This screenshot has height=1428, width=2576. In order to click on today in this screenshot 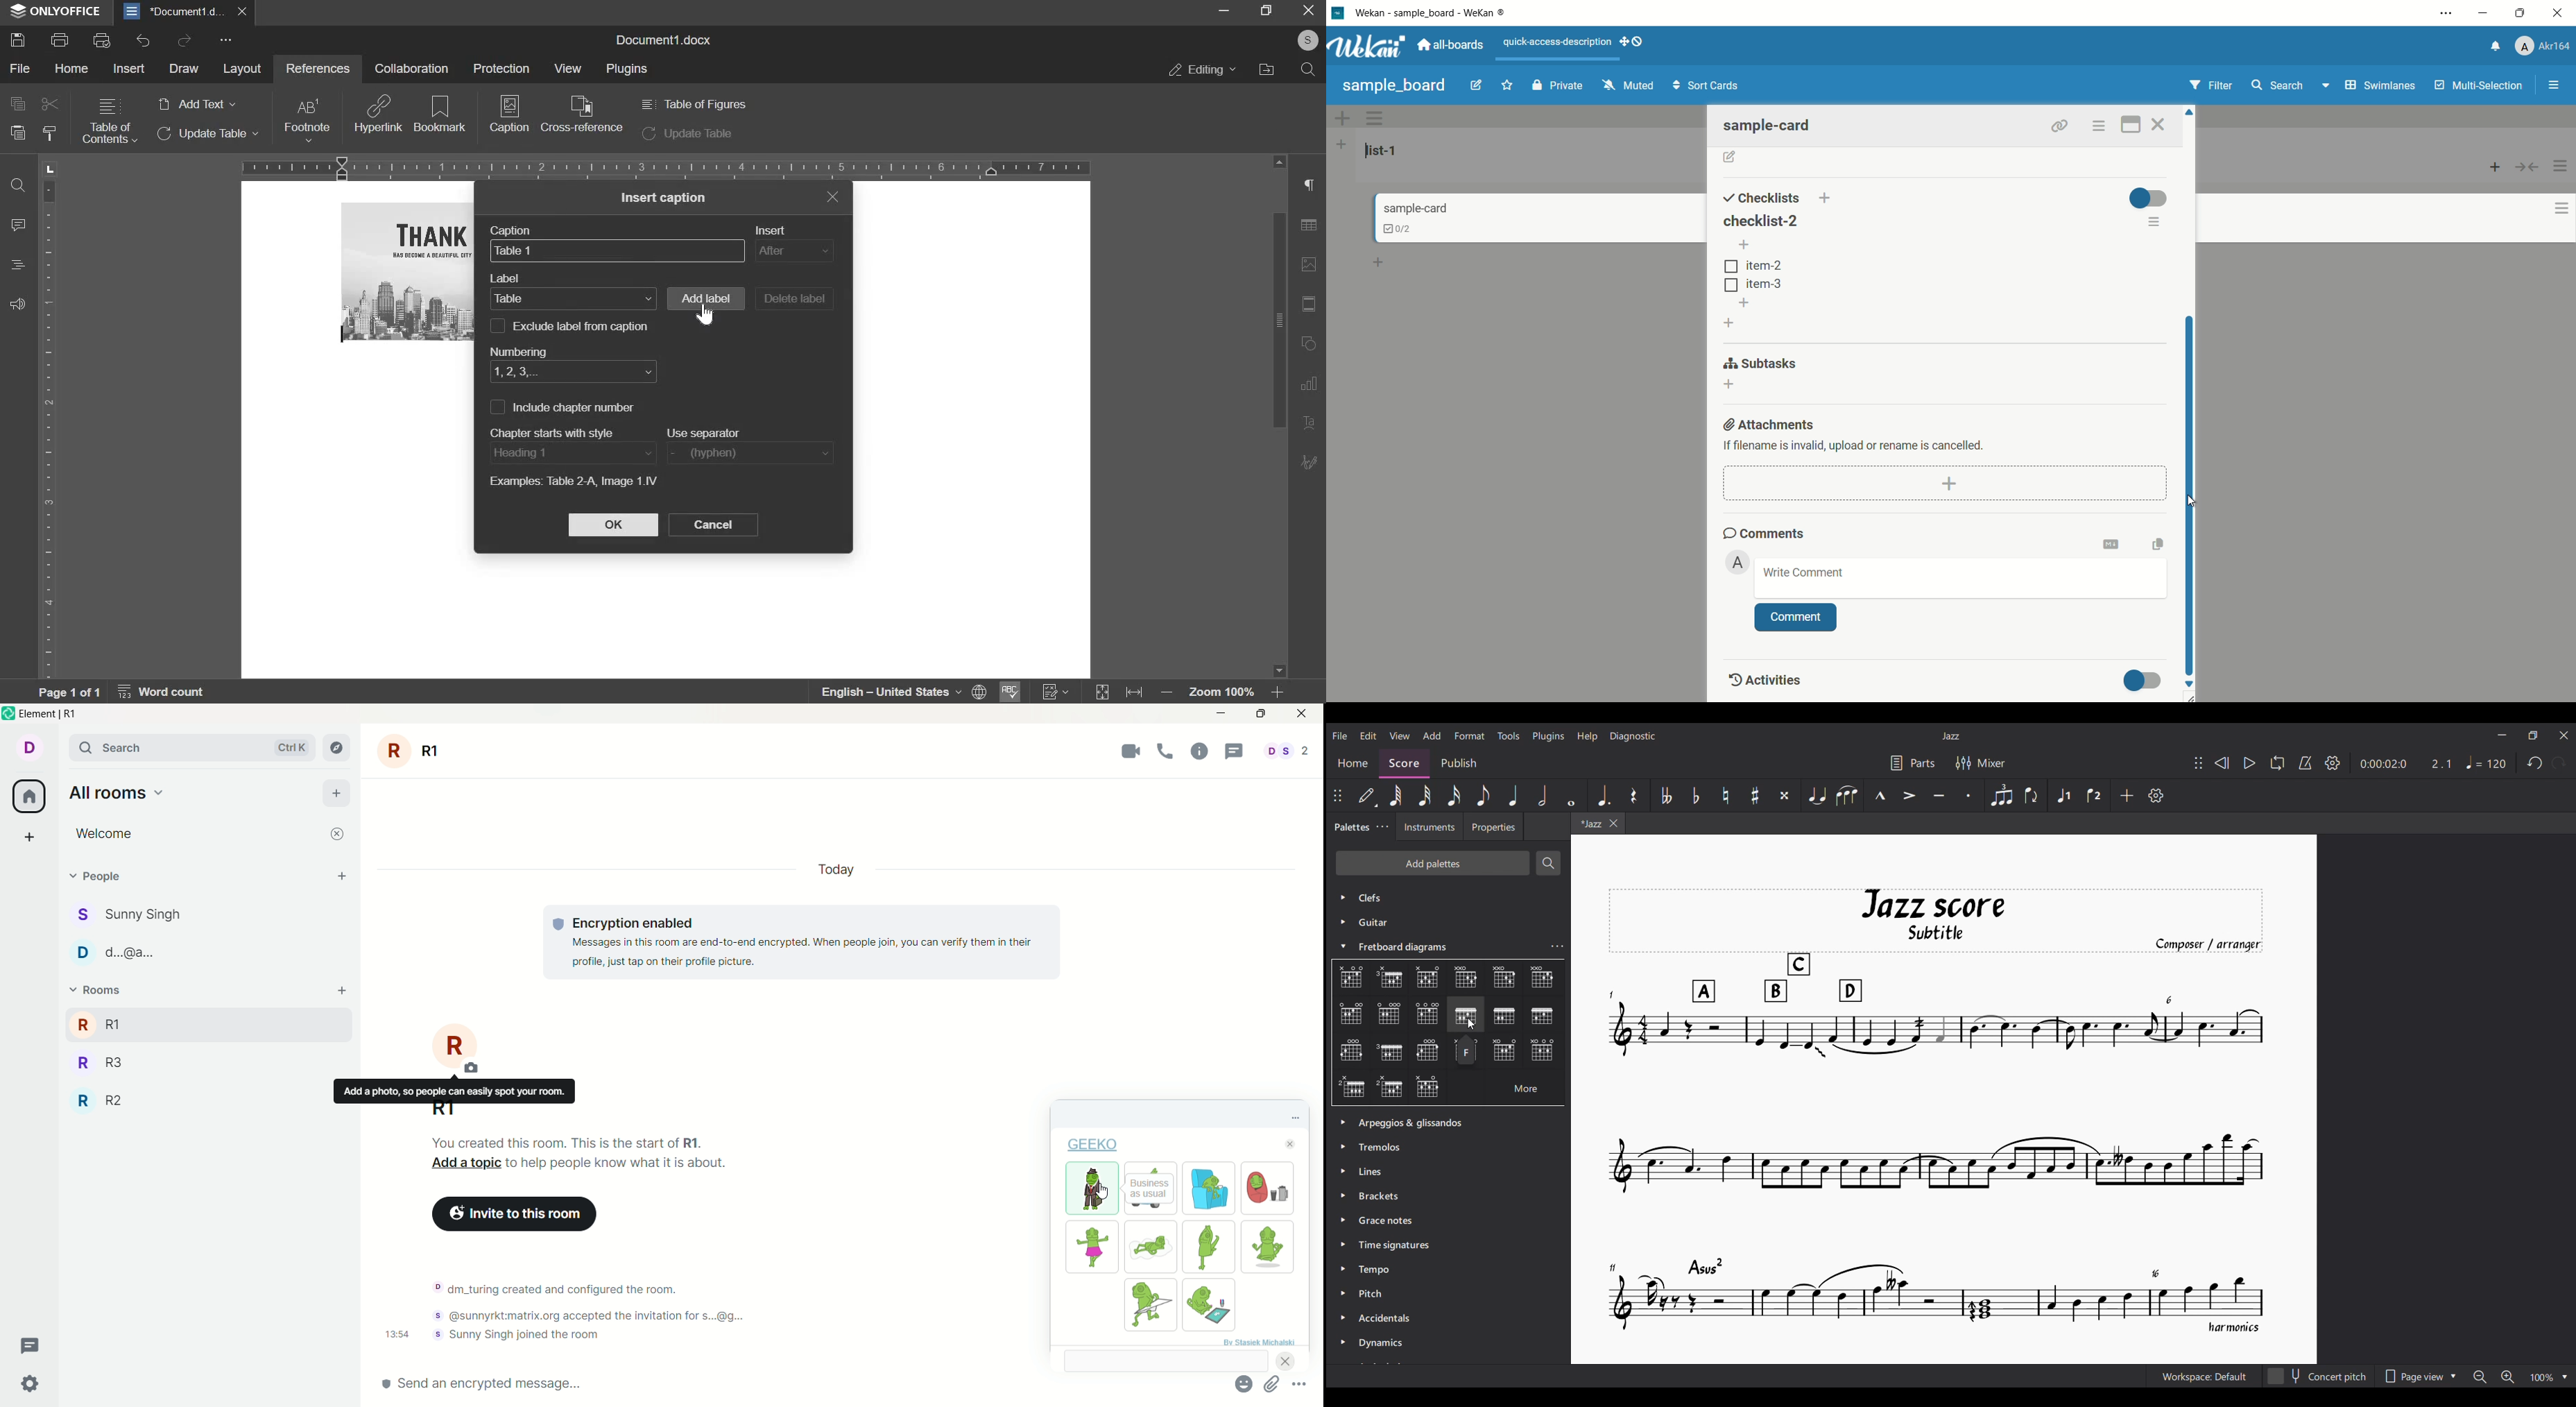, I will do `click(836, 869)`.